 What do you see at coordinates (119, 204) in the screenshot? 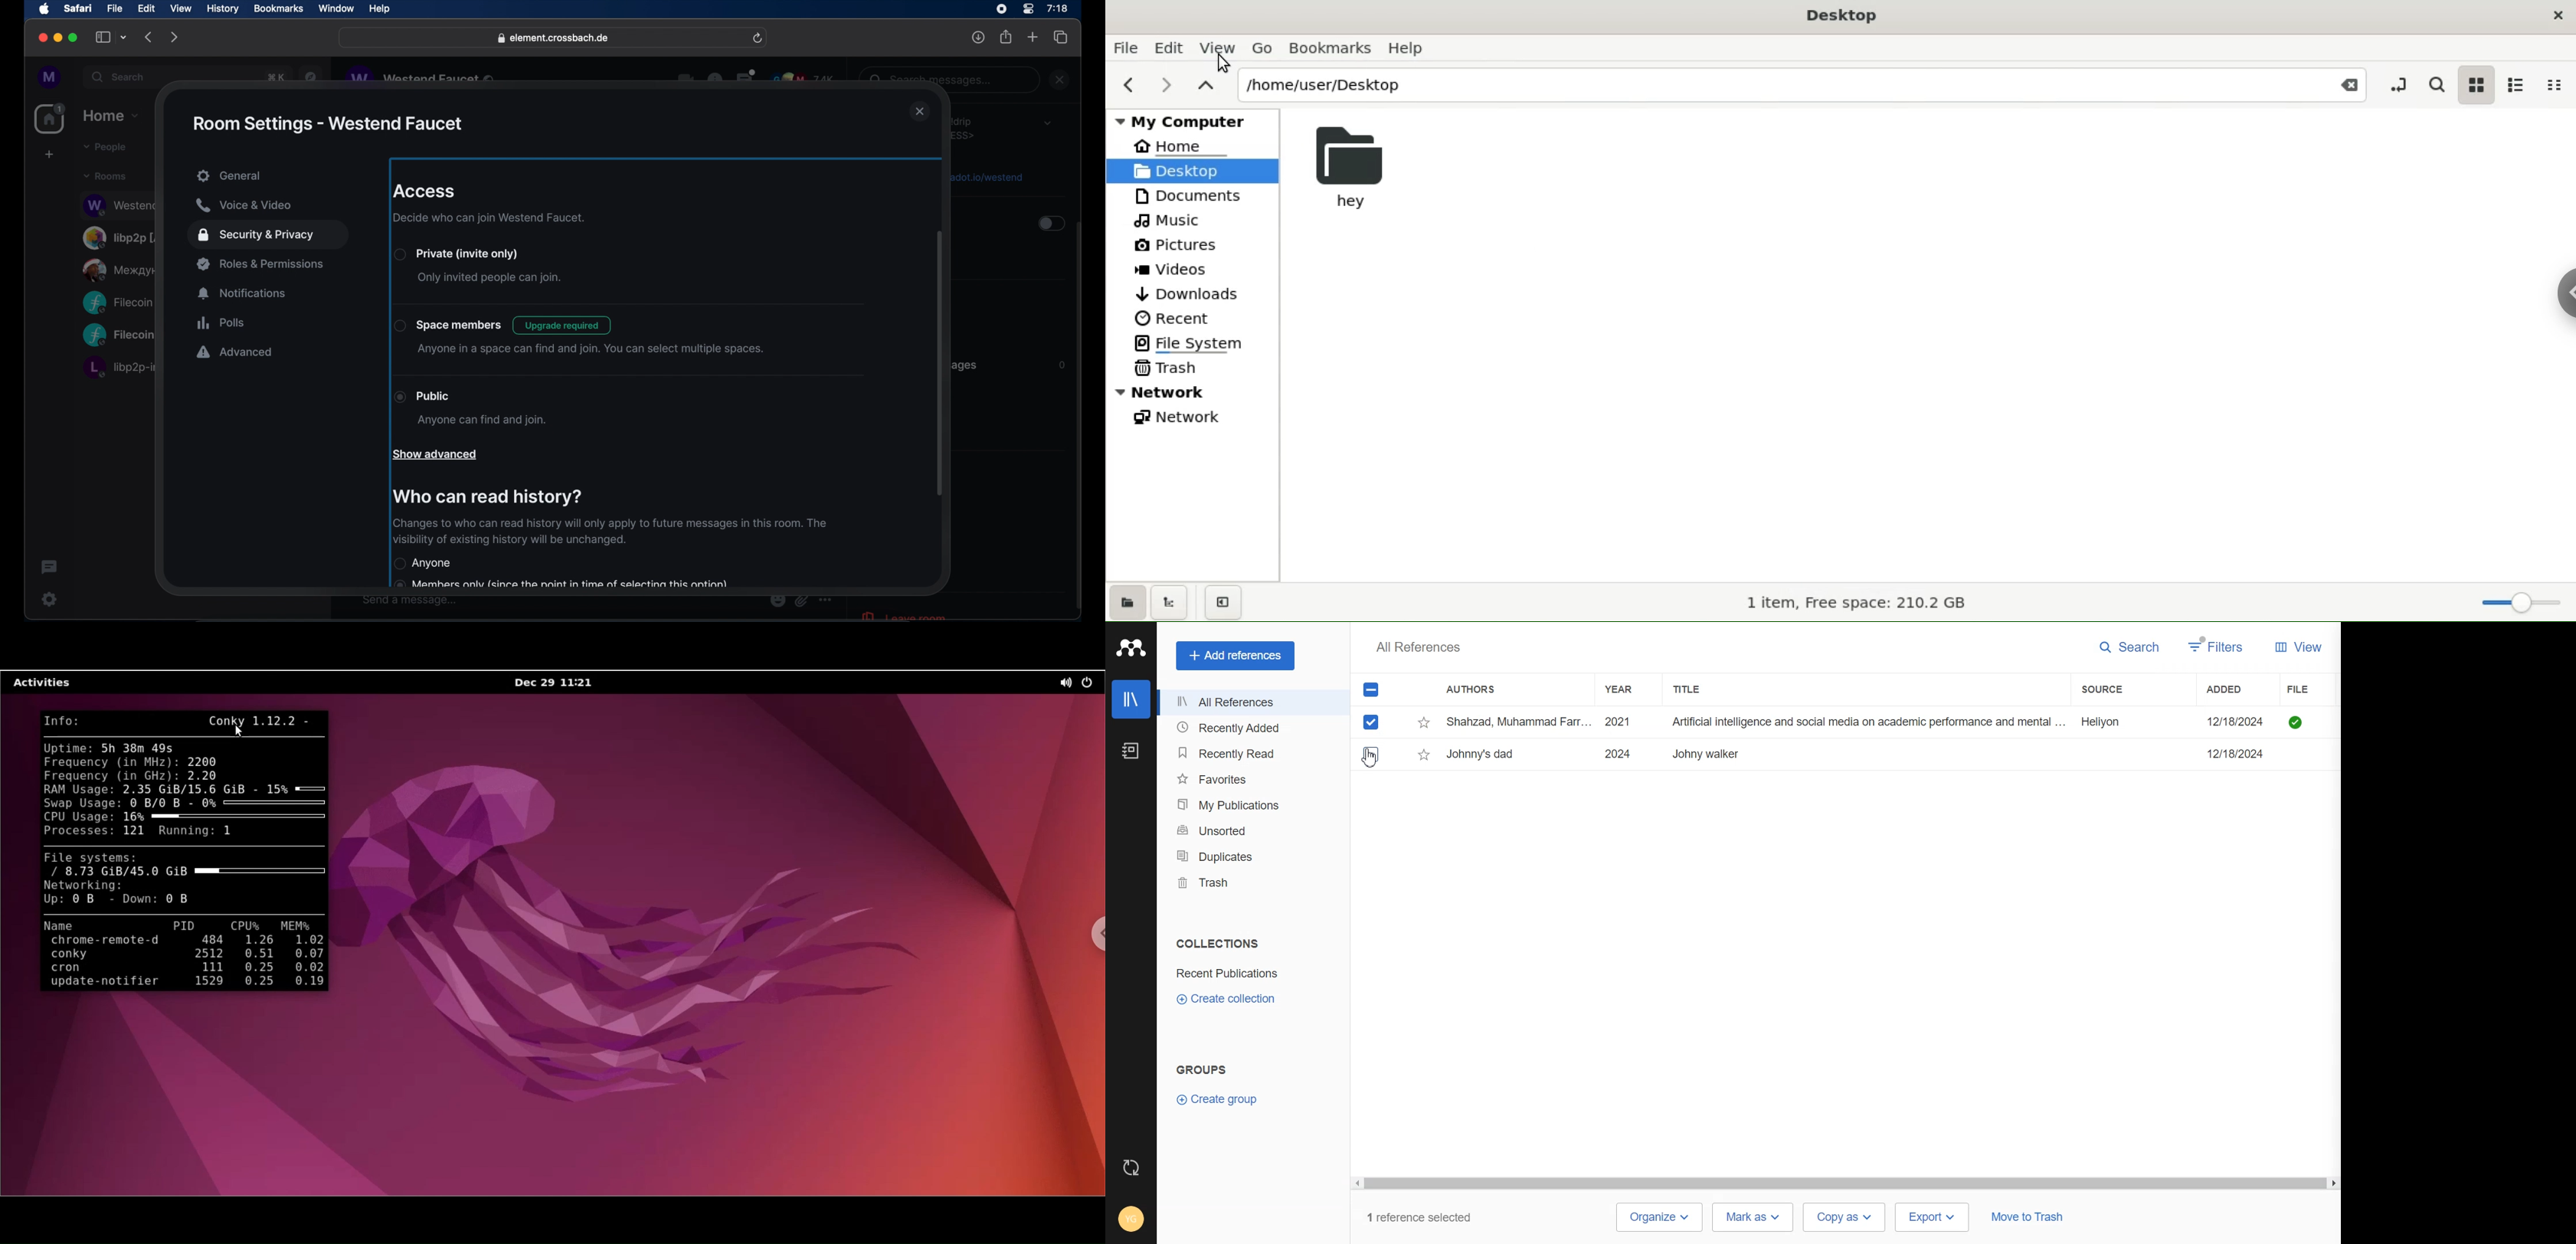
I see `obscure` at bounding box center [119, 204].